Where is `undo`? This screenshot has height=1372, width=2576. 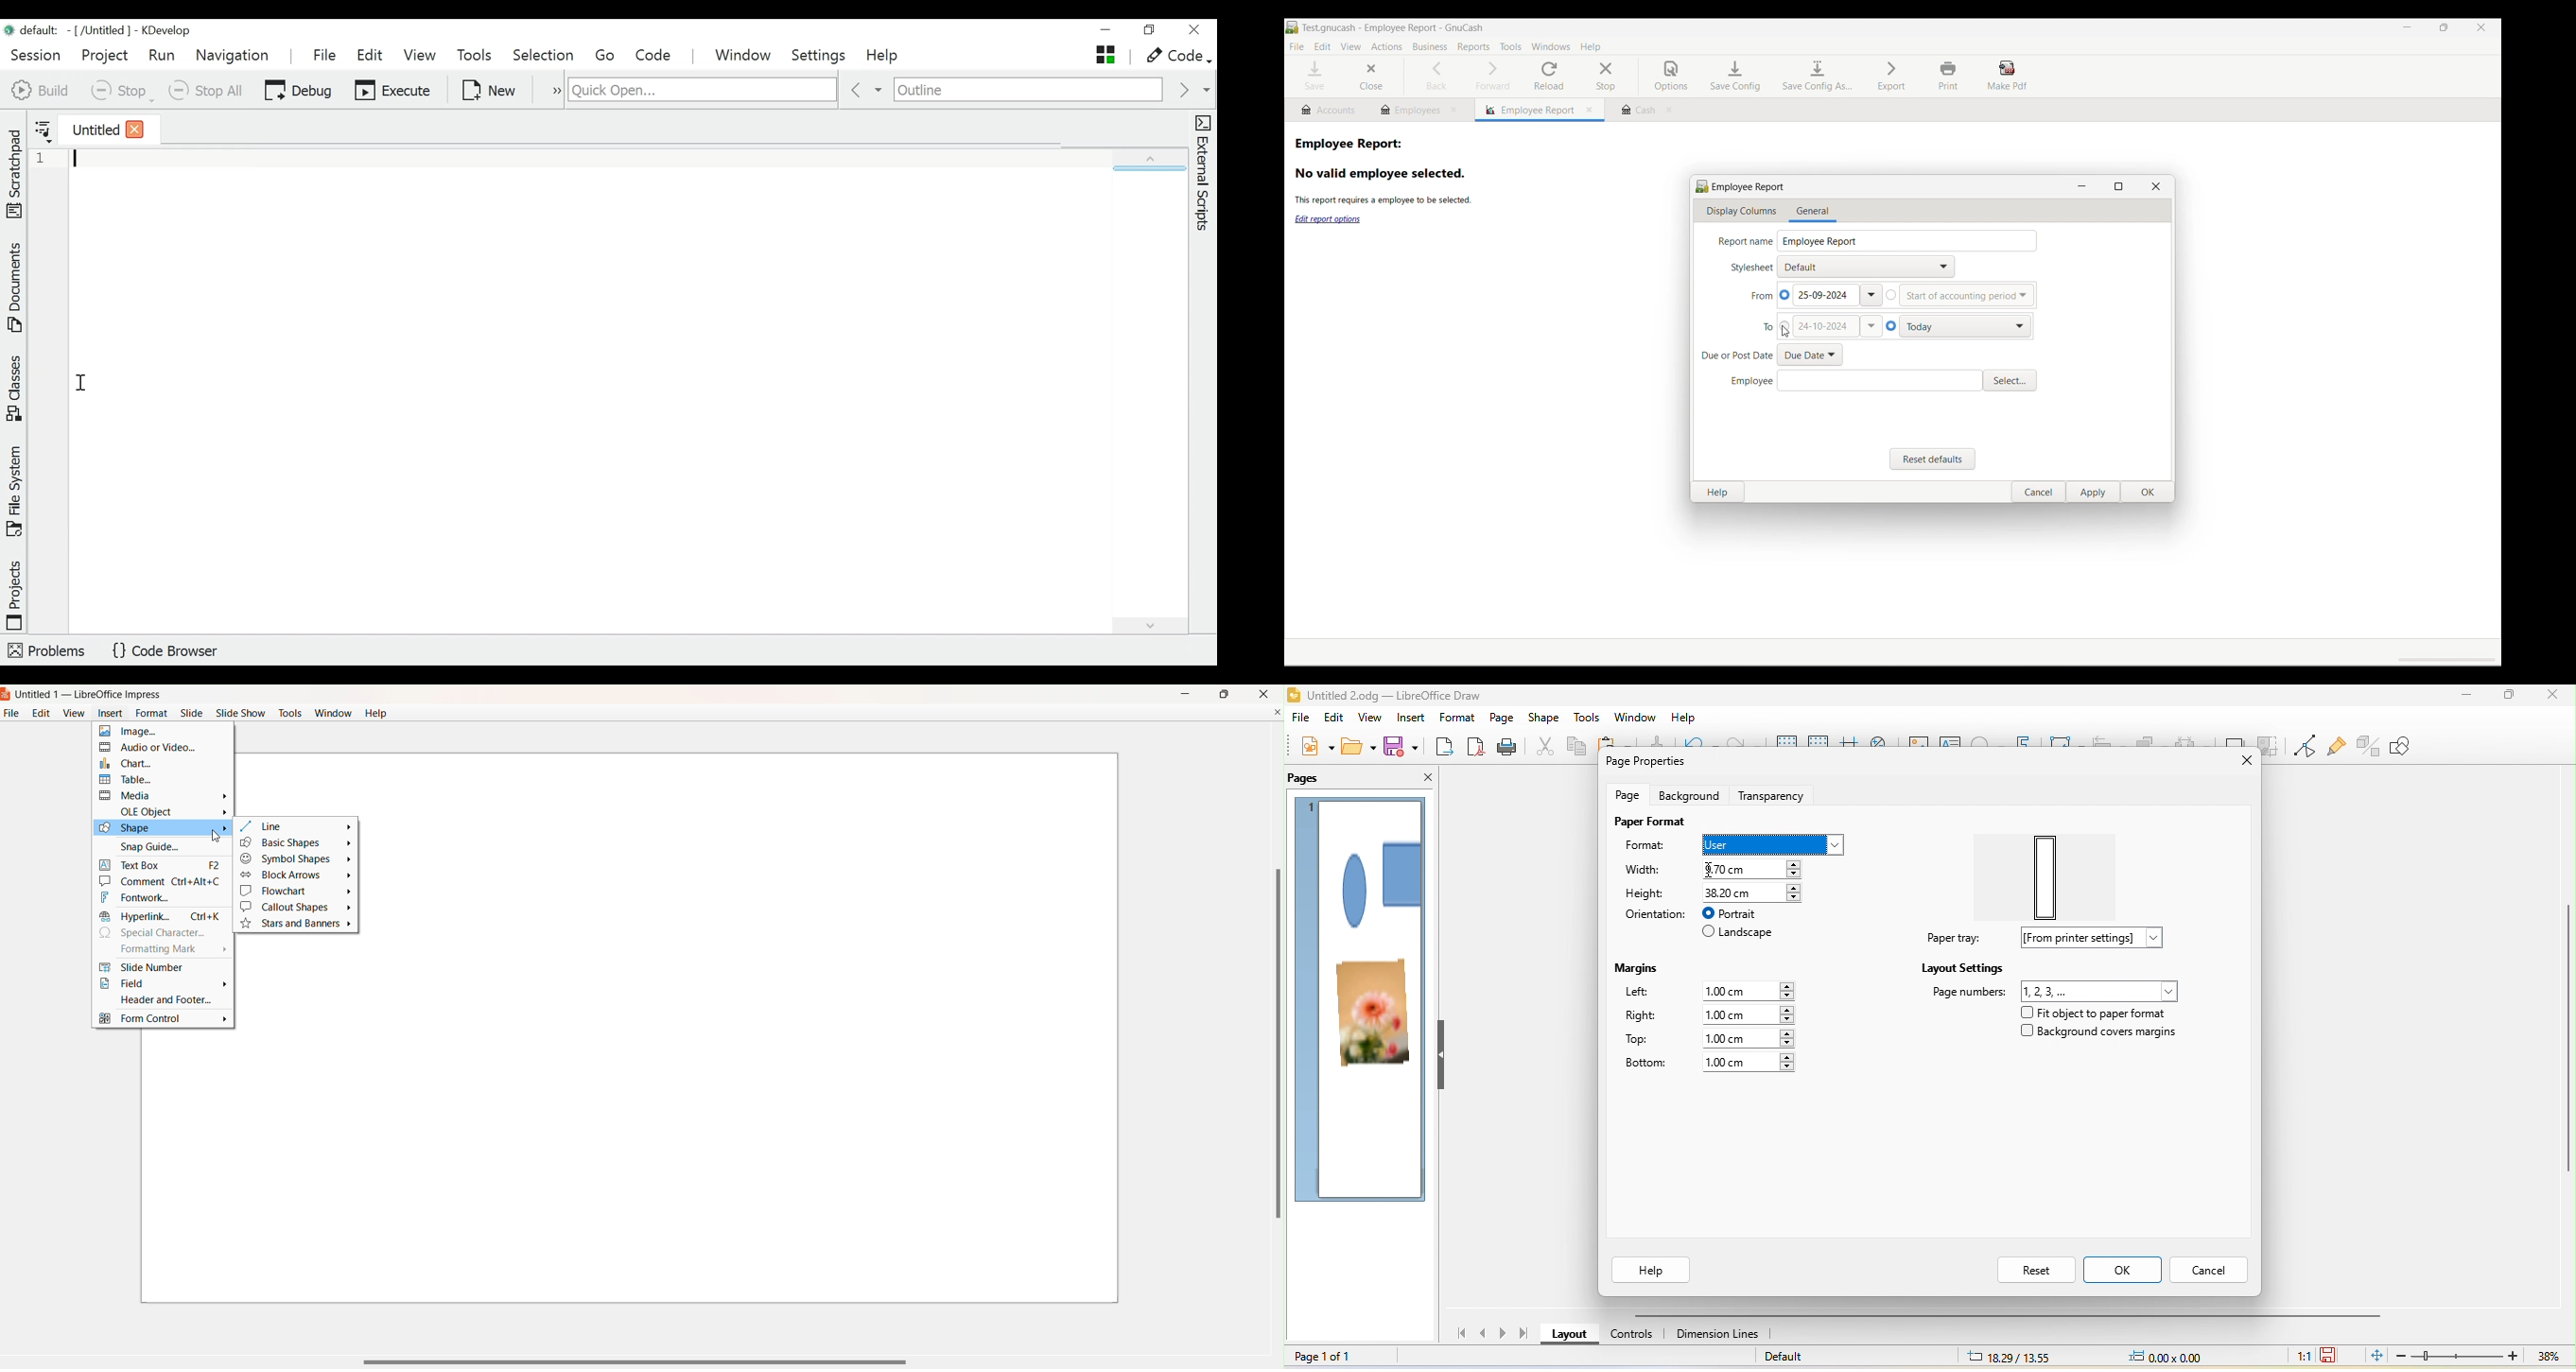
undo is located at coordinates (1703, 743).